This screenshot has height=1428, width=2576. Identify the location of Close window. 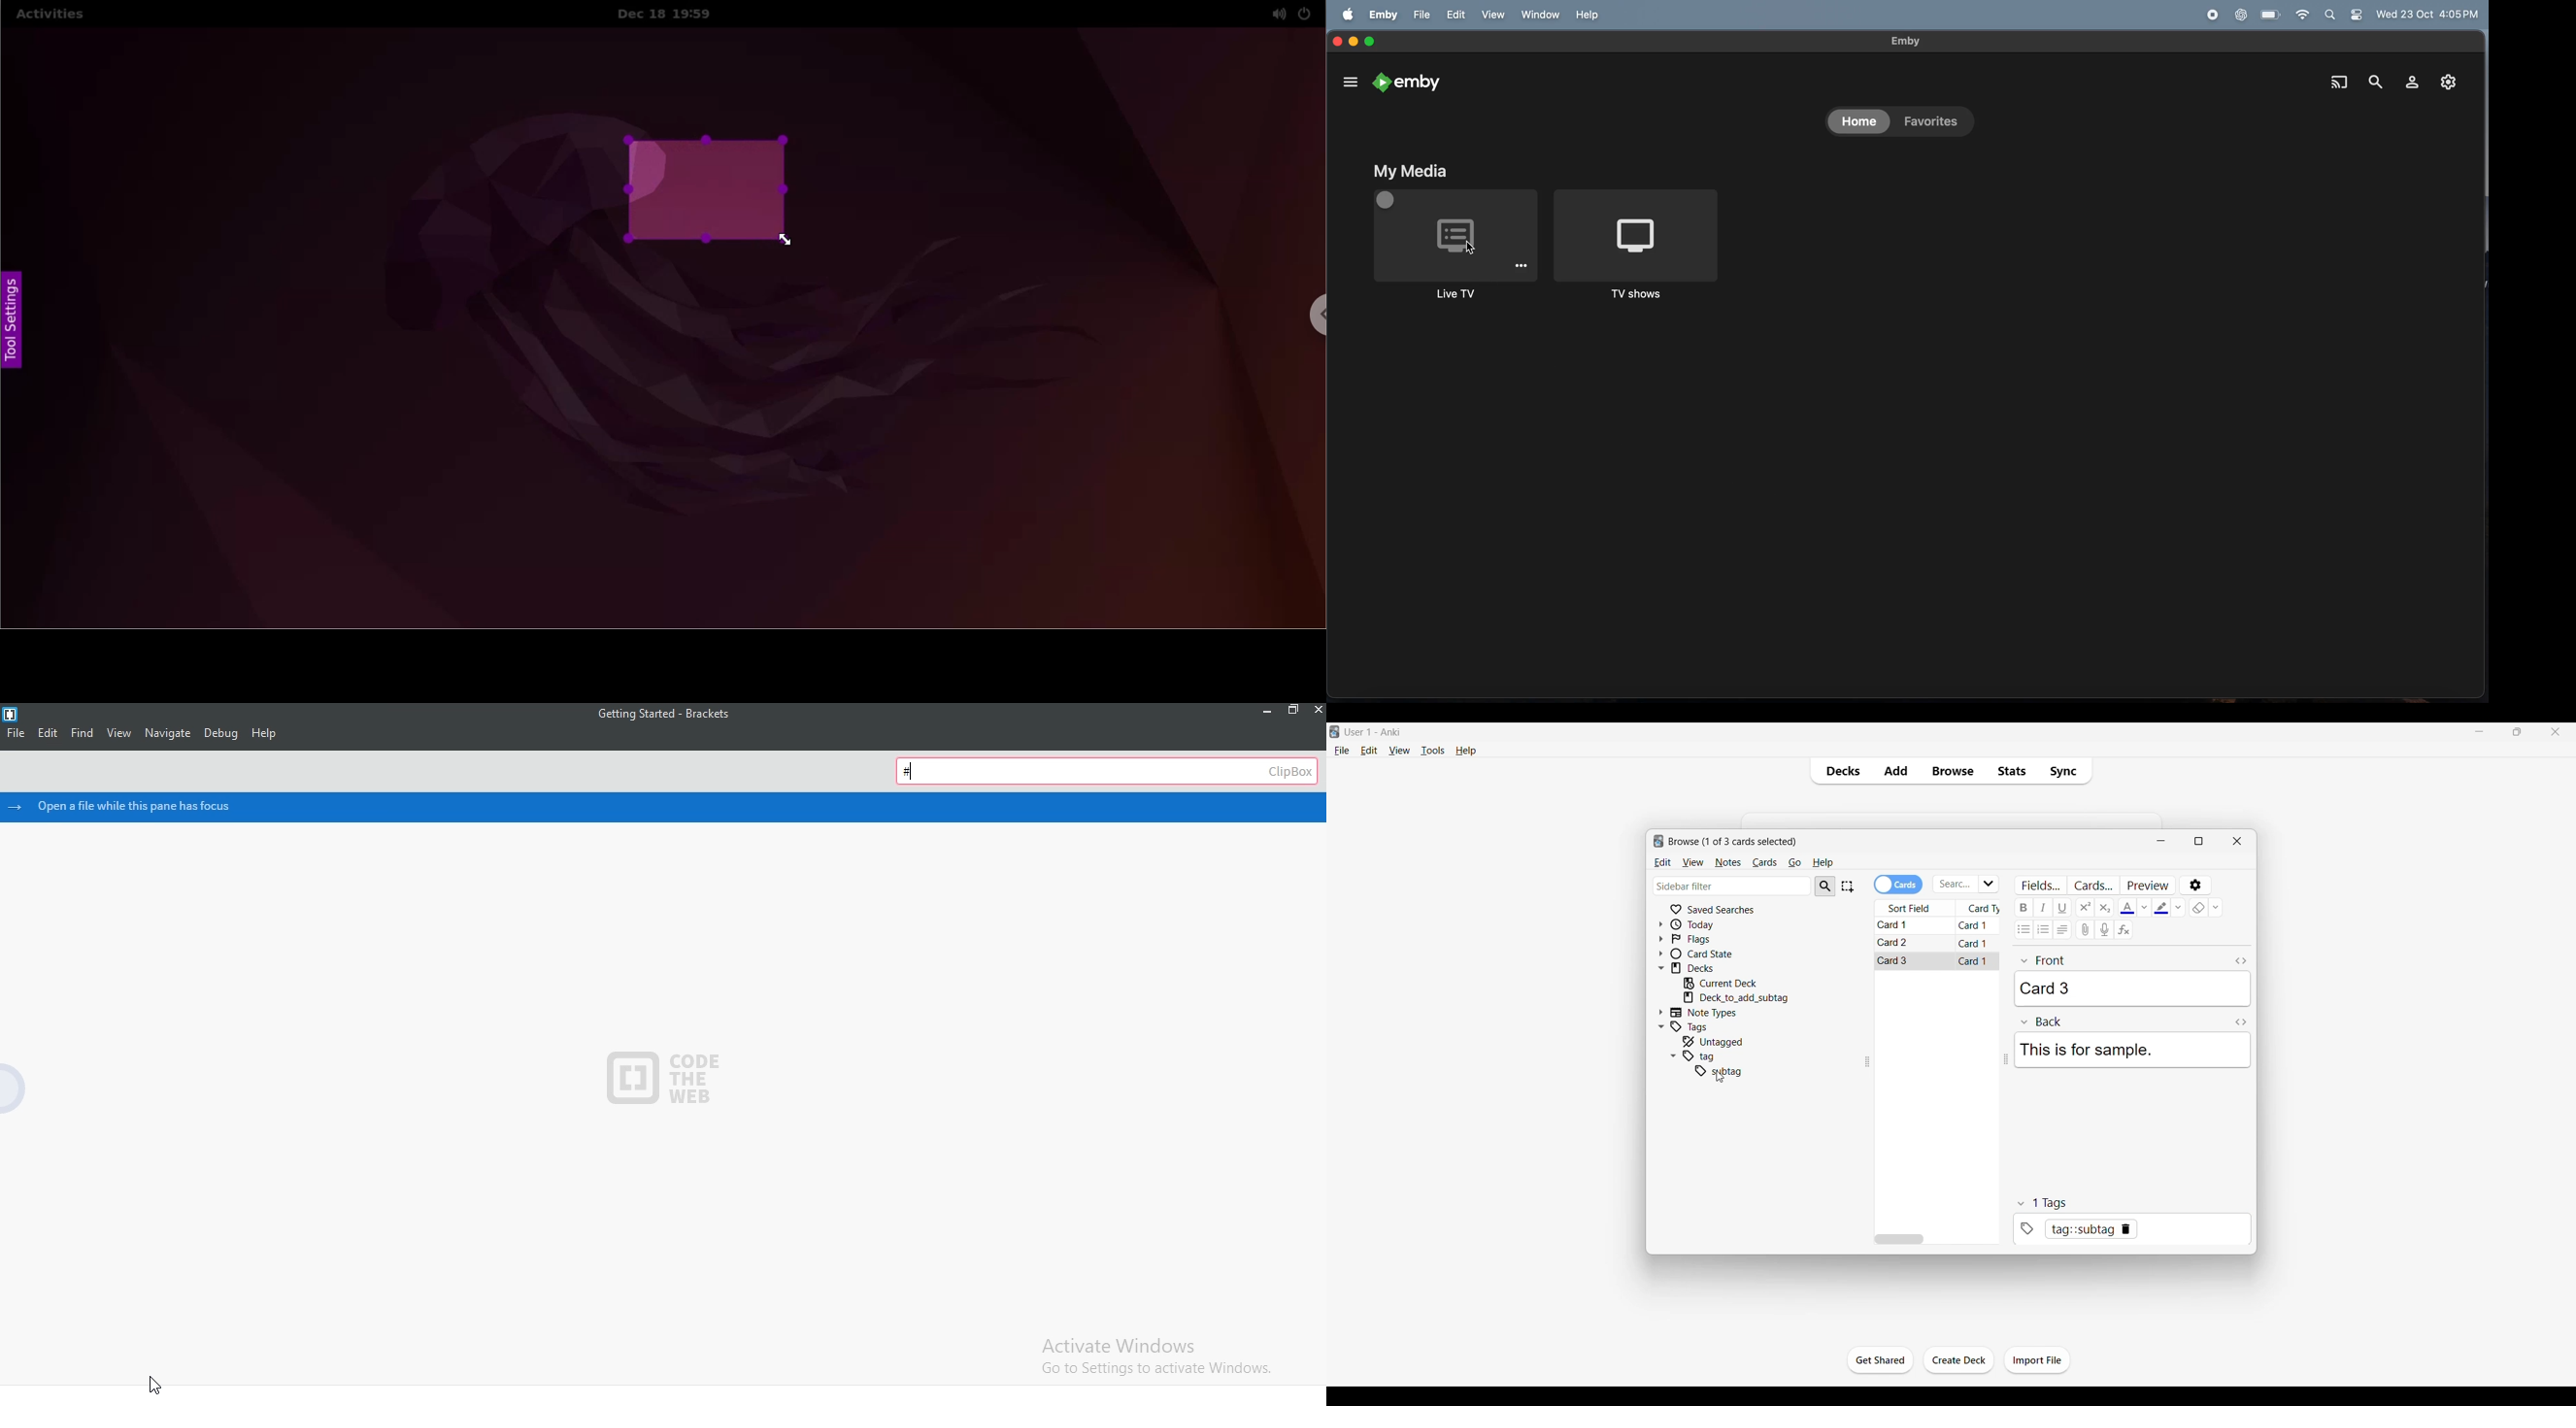
(2238, 841).